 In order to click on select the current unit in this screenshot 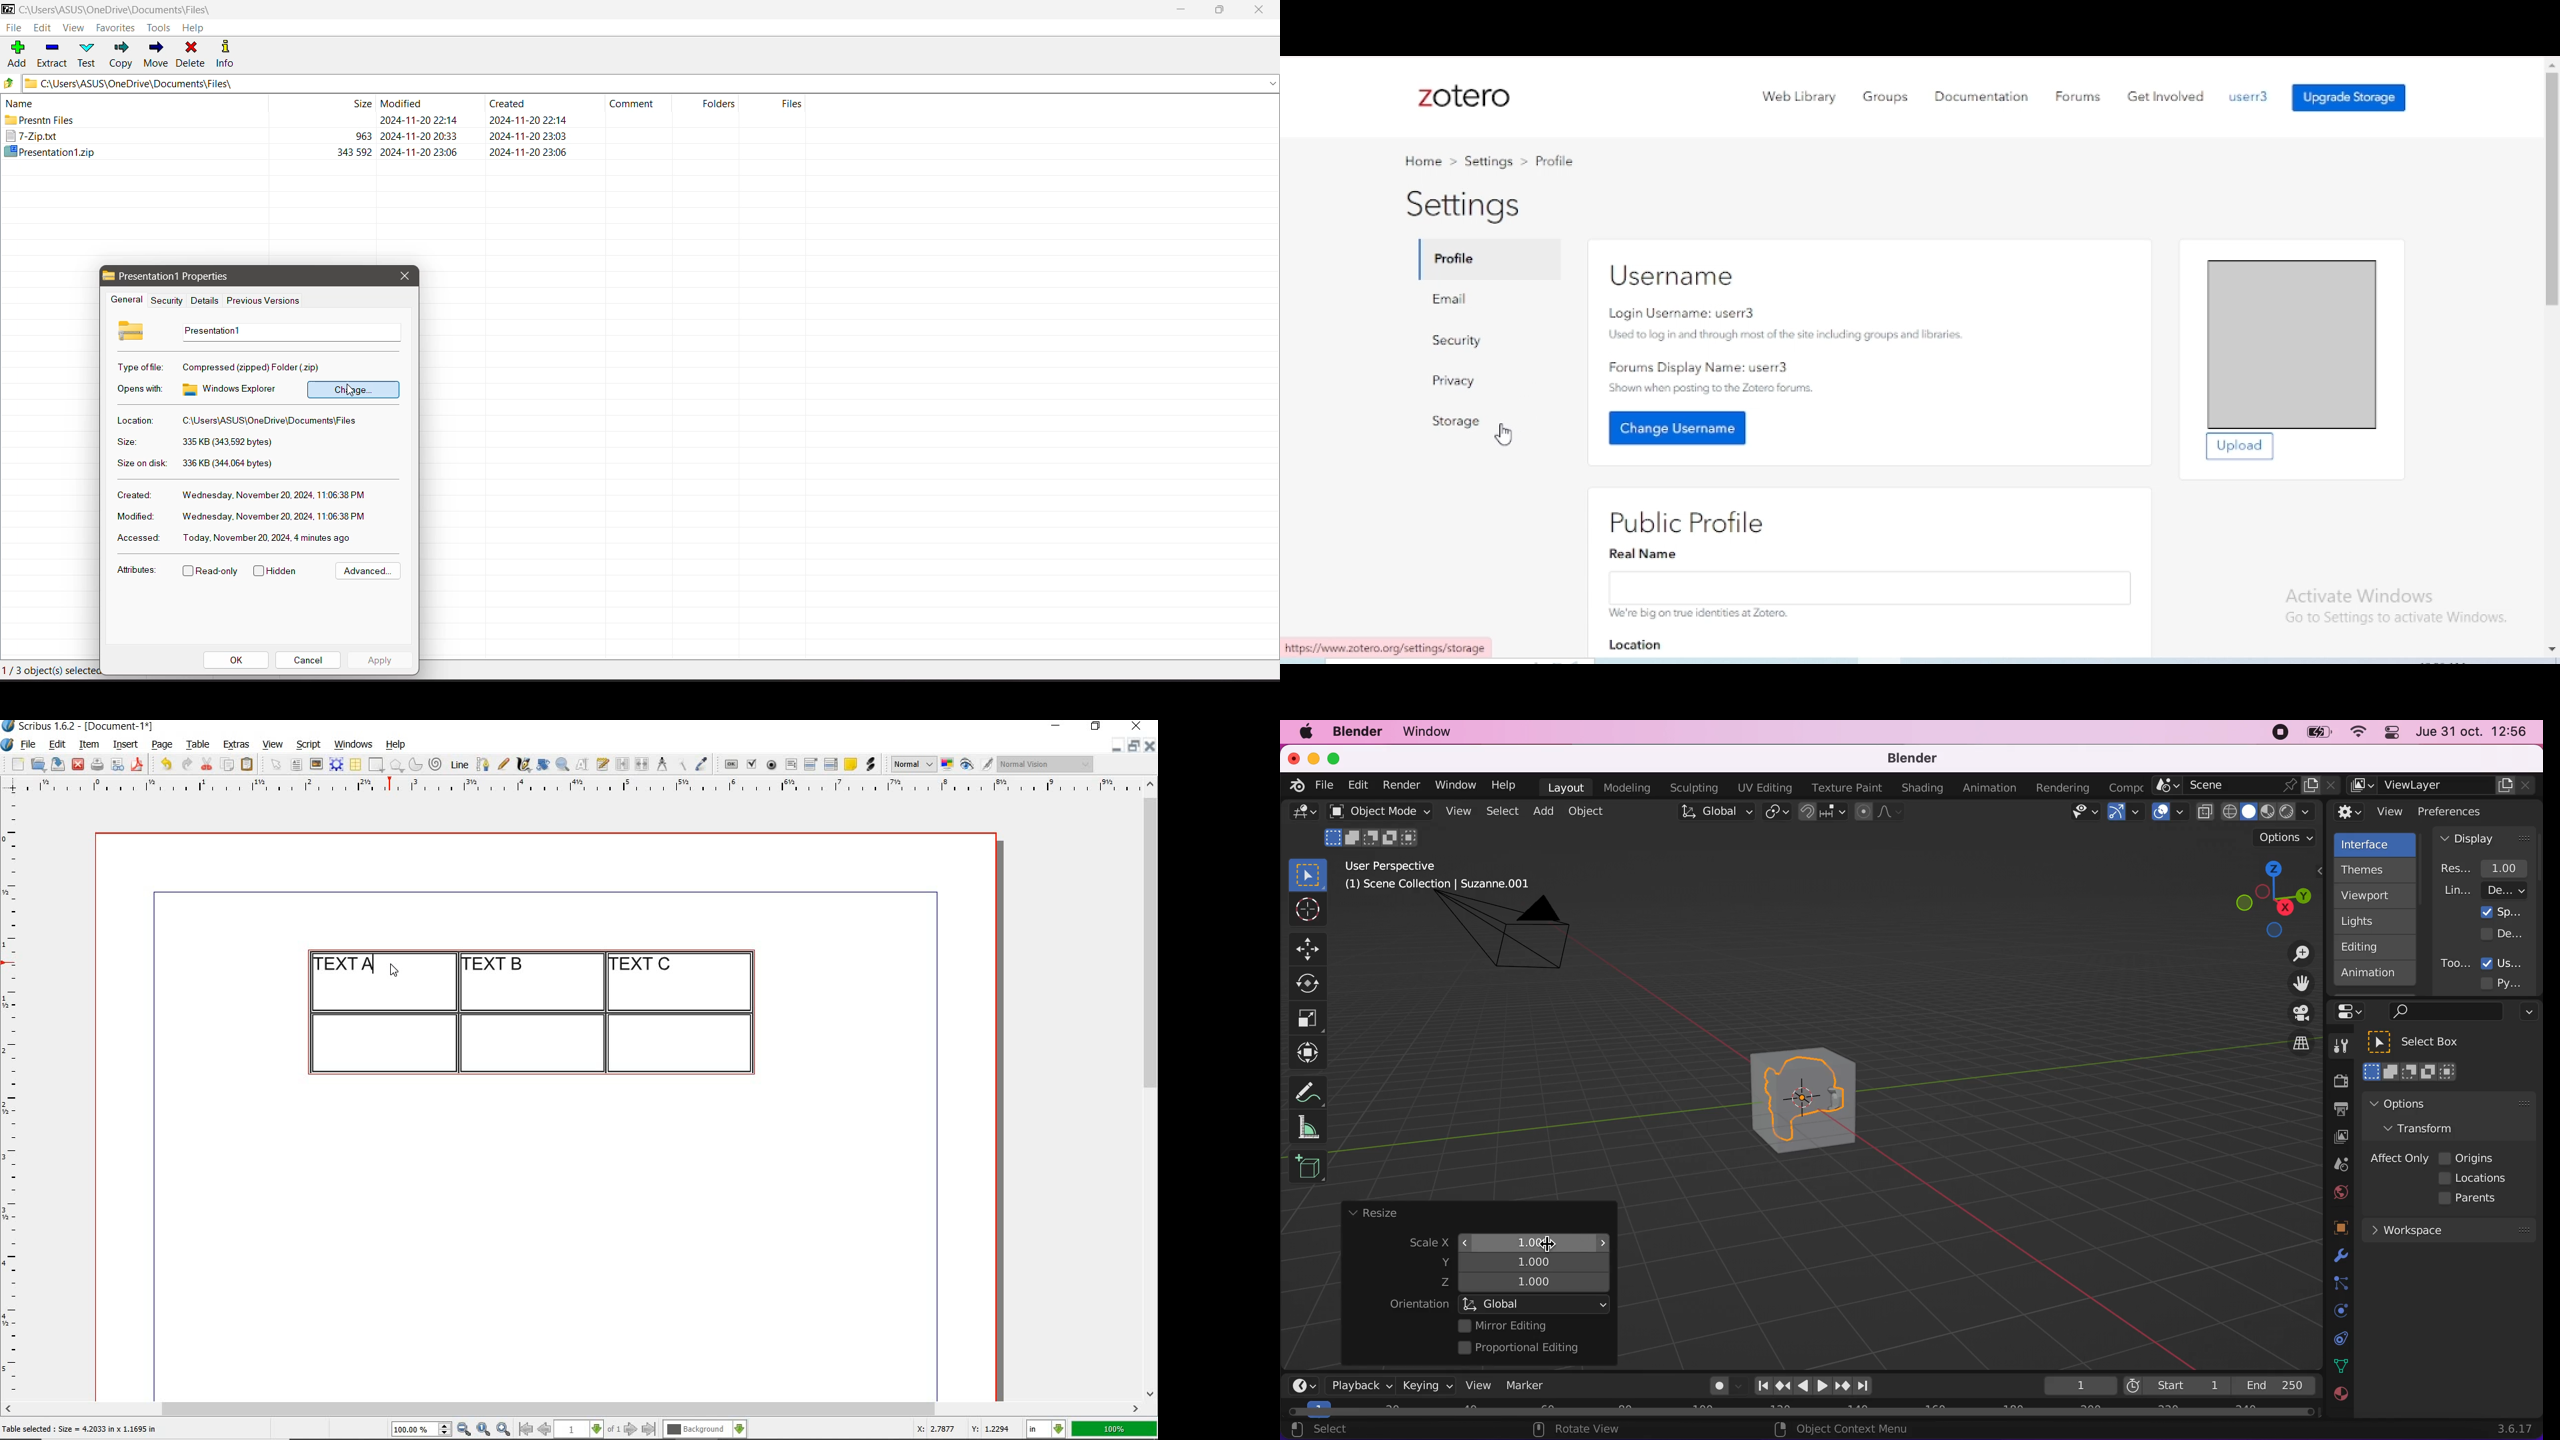, I will do `click(1047, 1430)`.